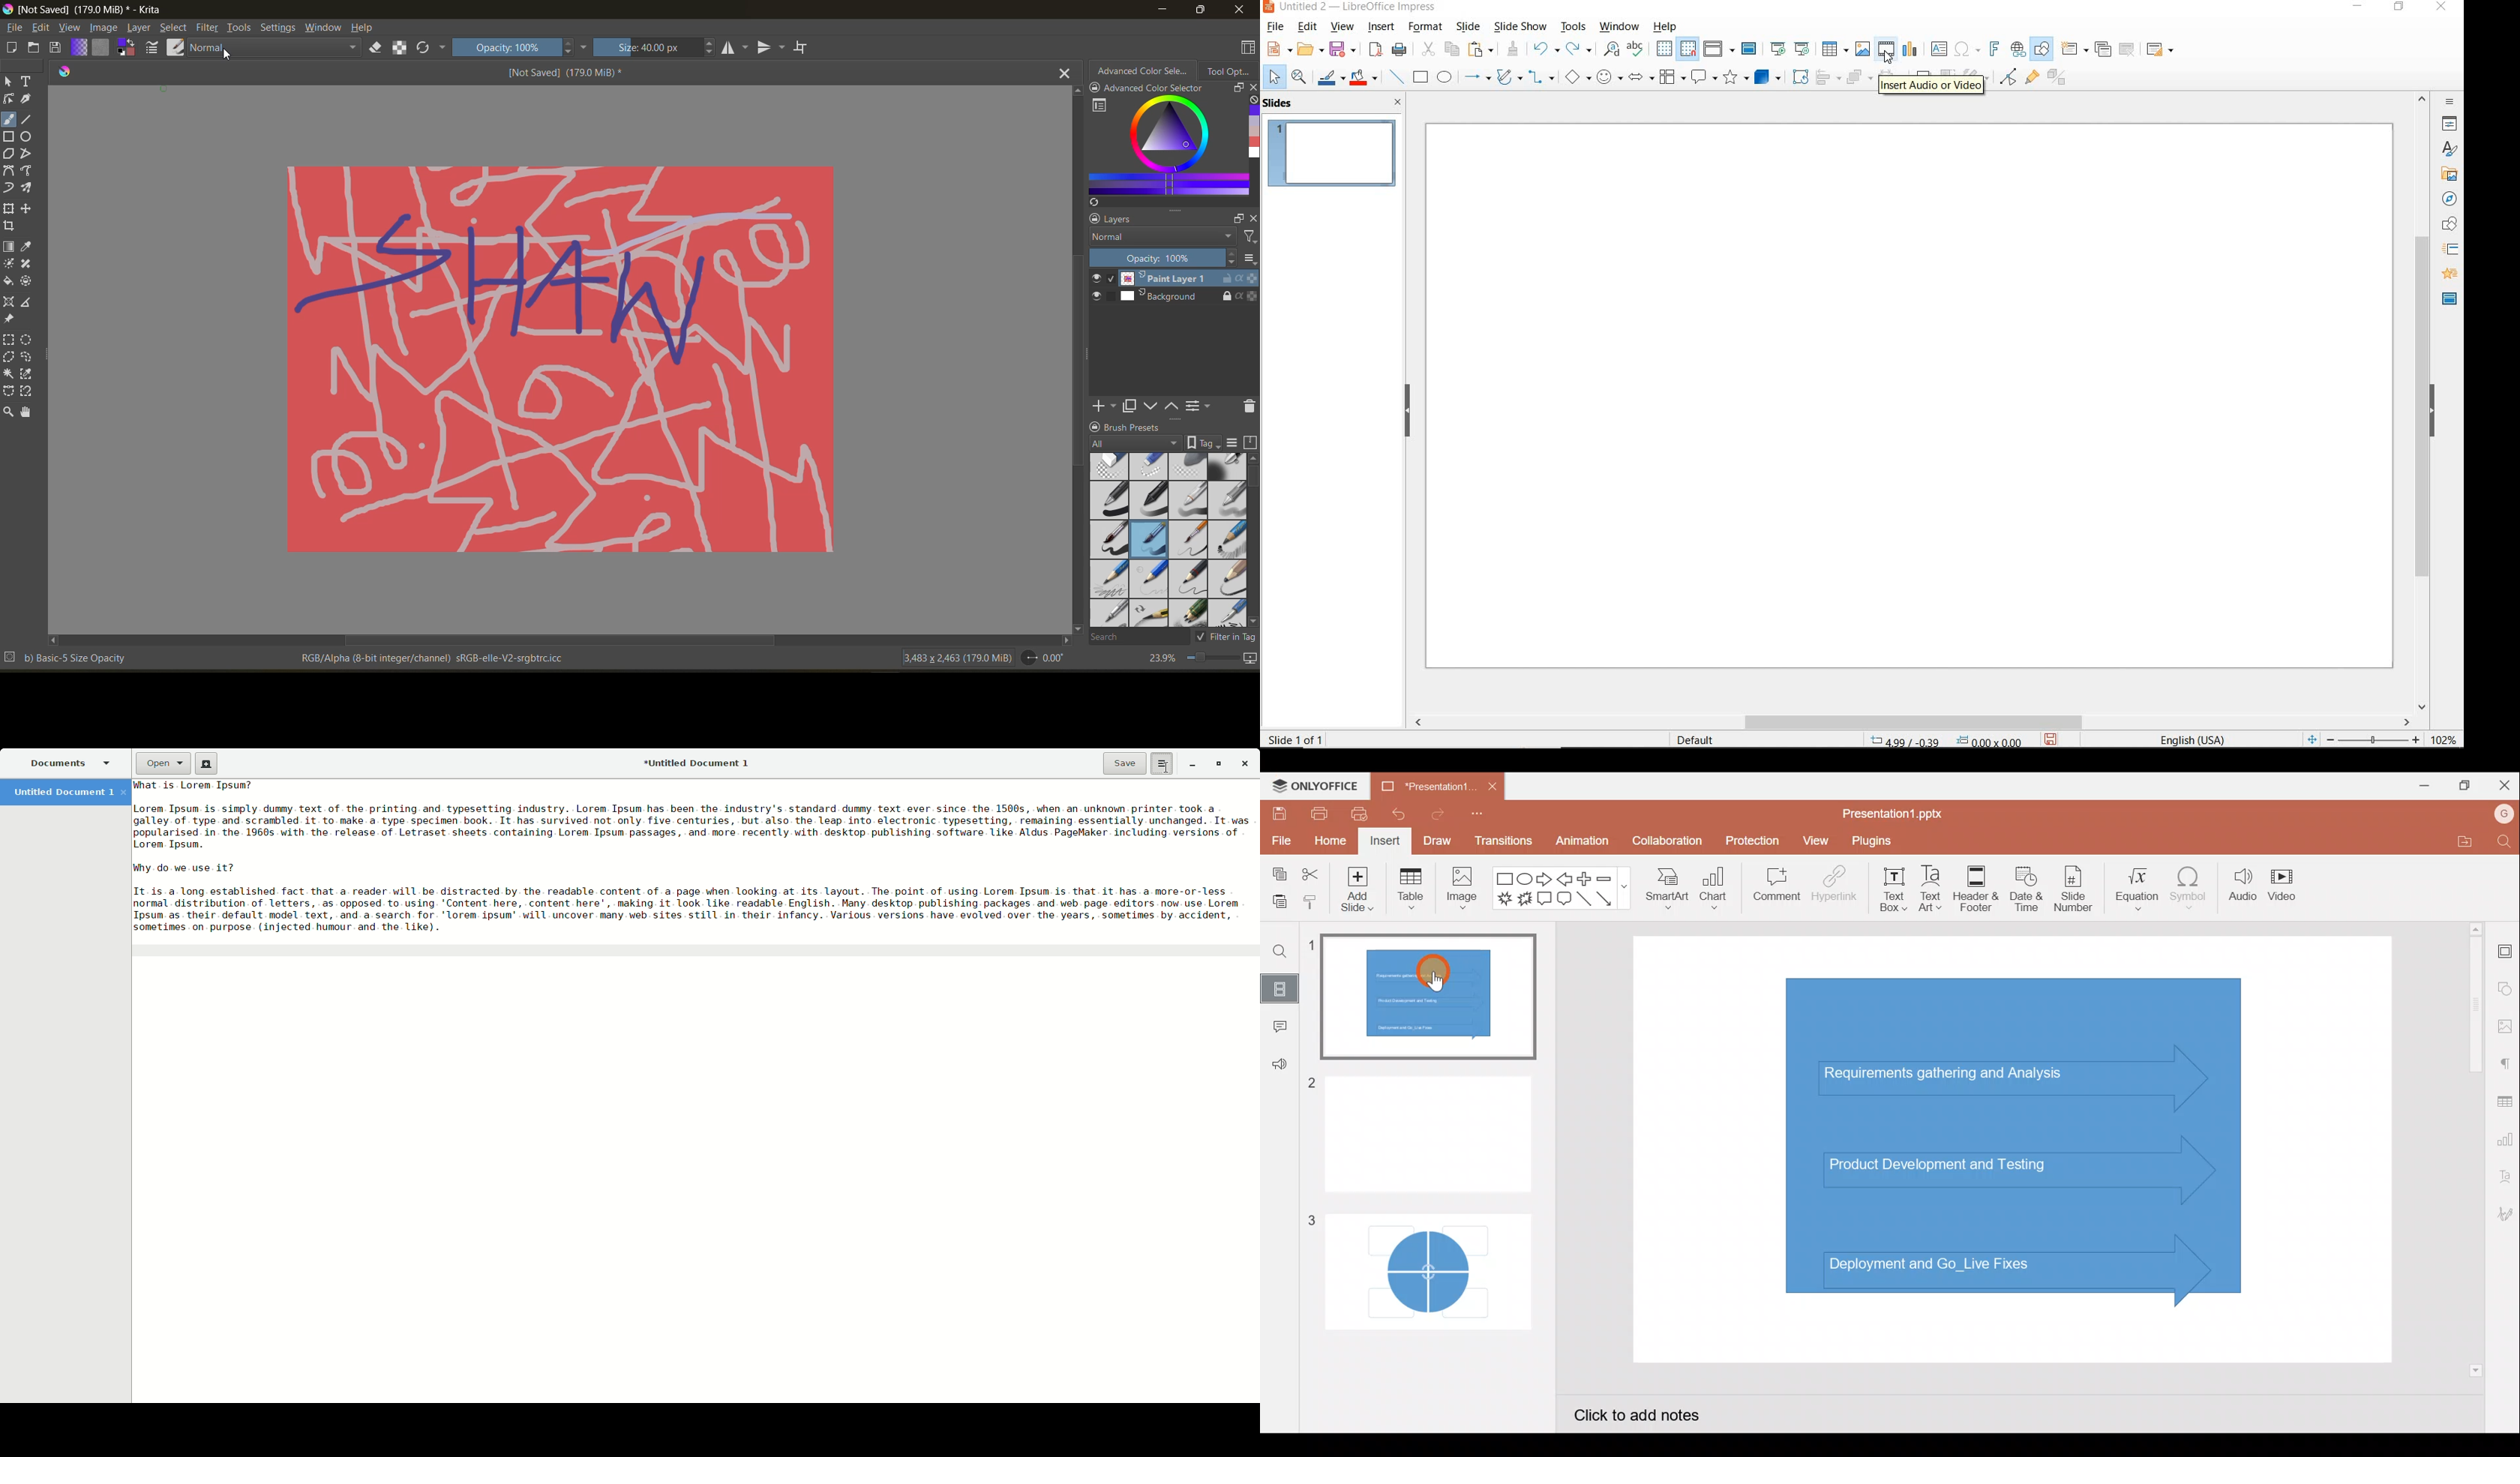  Describe the element at coordinates (1215, 764) in the screenshot. I see `Restore` at that location.